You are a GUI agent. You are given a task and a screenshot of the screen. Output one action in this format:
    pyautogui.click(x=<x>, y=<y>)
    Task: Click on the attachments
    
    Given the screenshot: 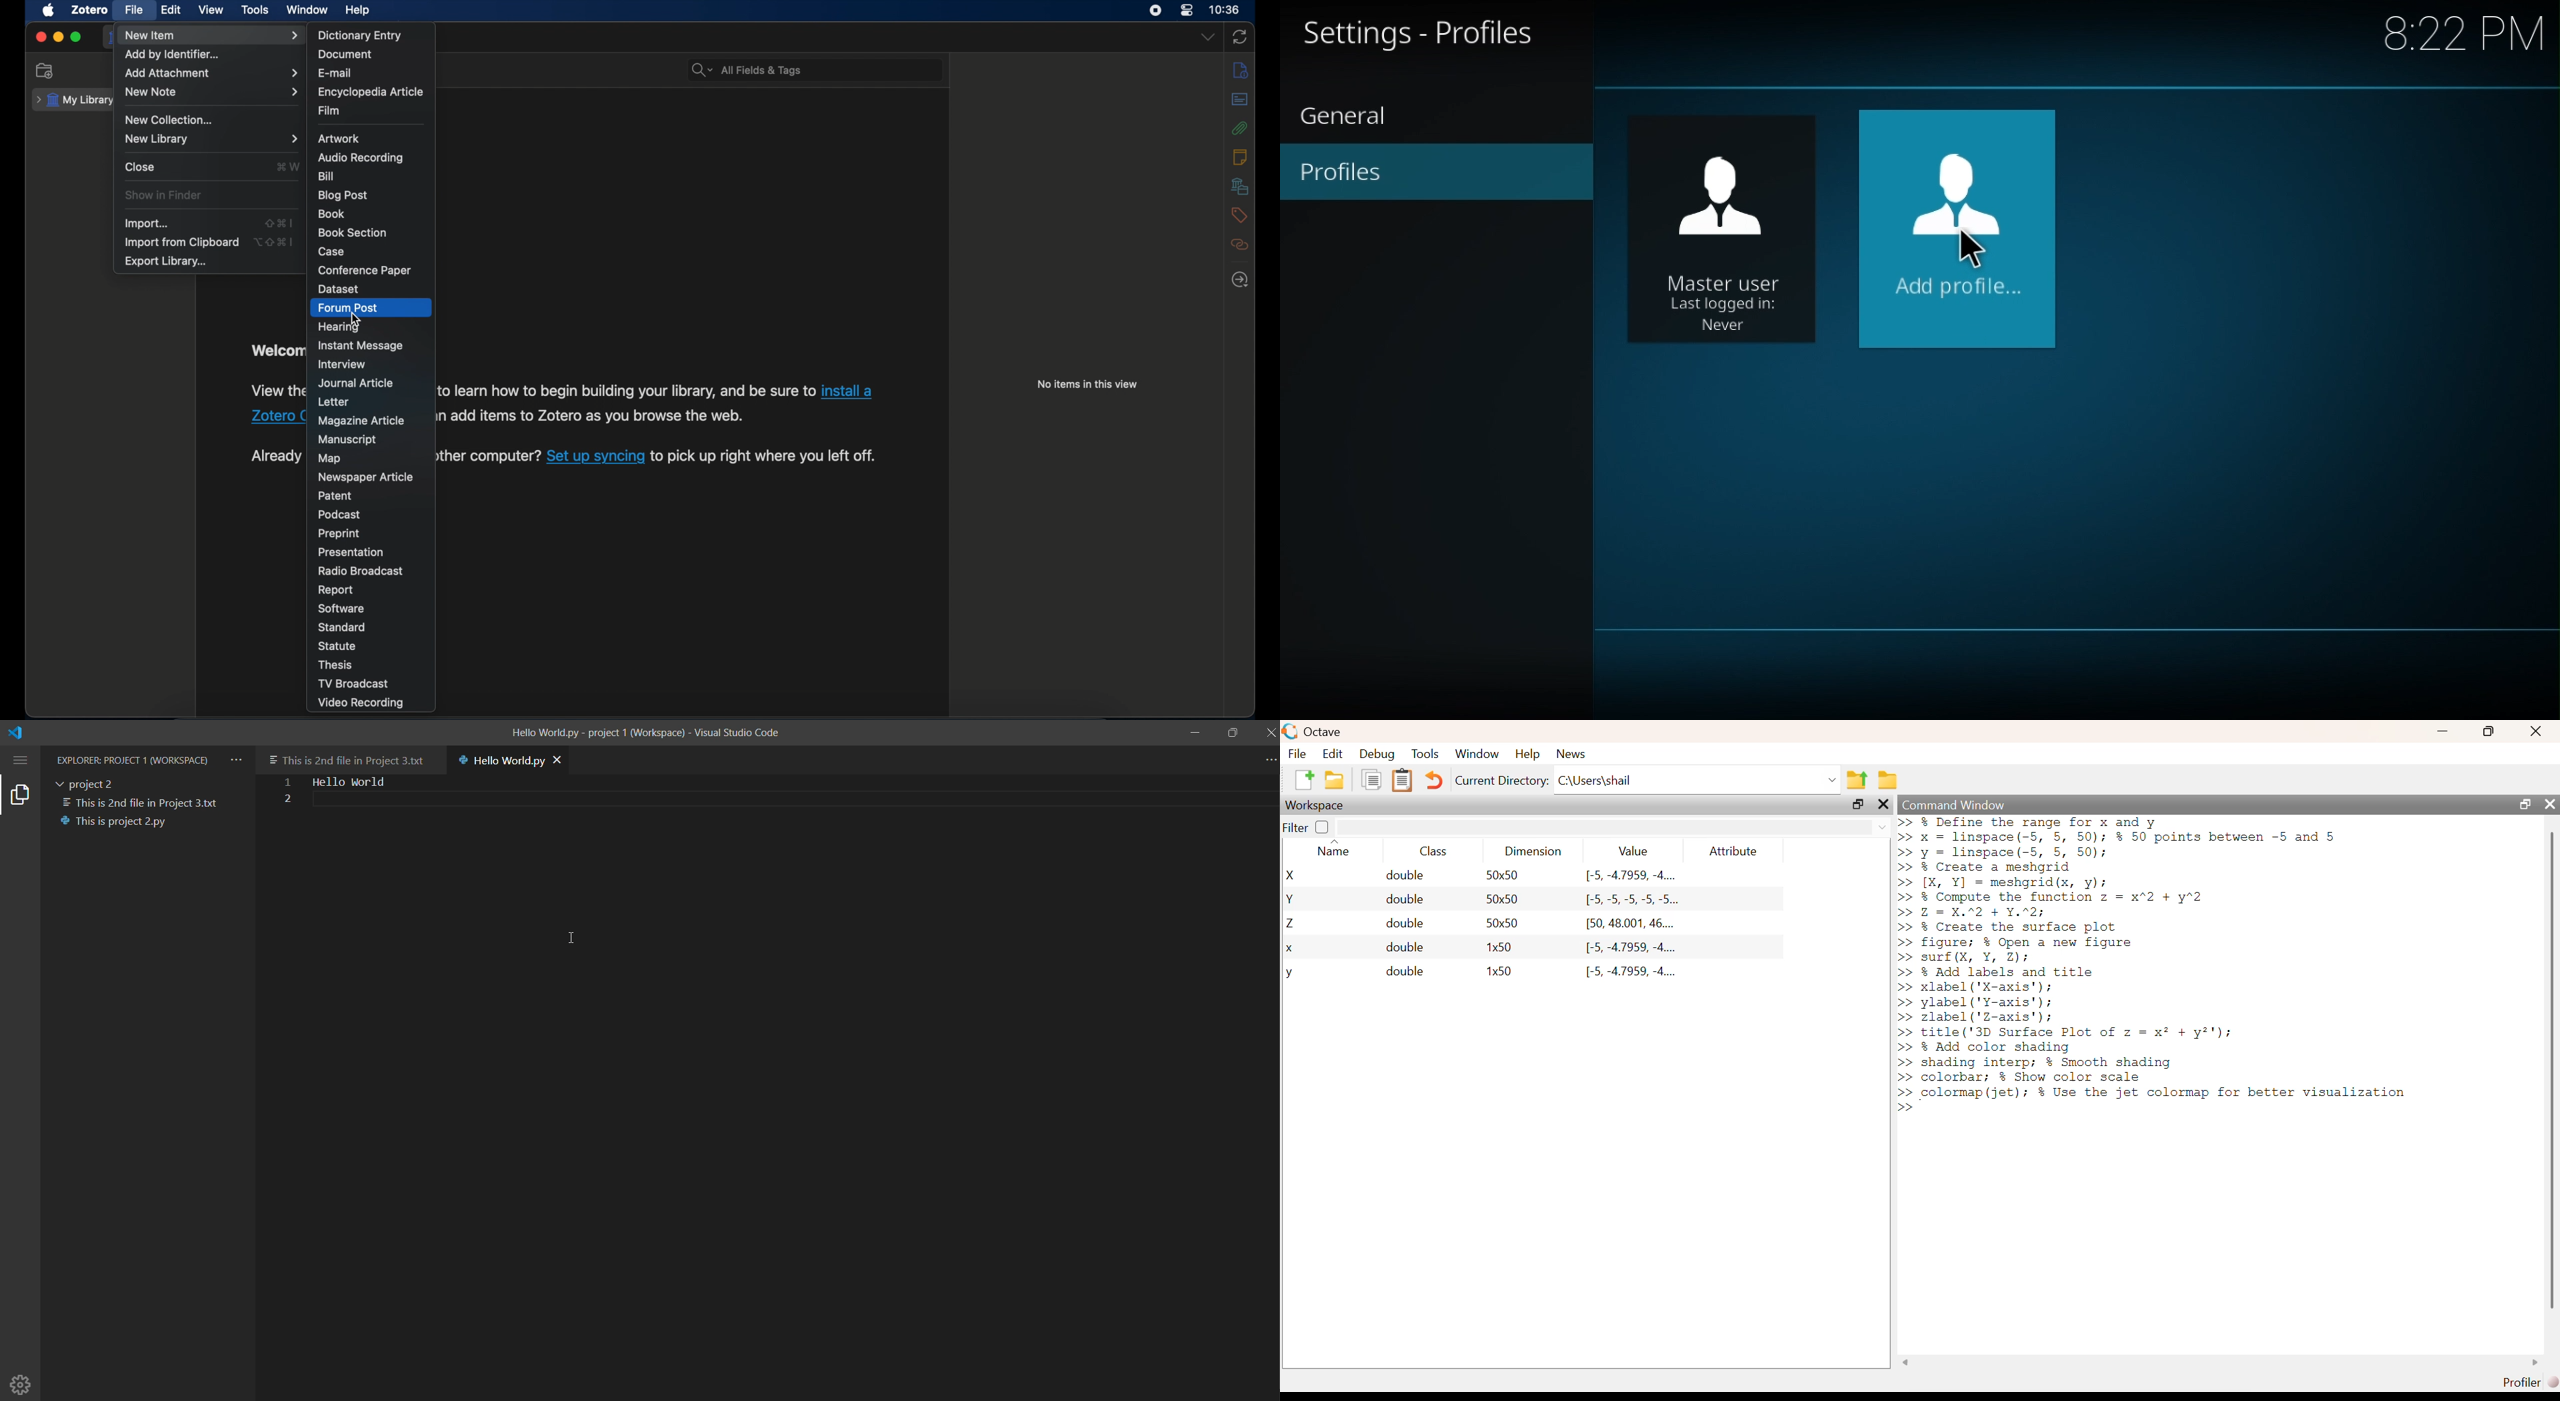 What is the action you would take?
    pyautogui.click(x=1239, y=128)
    